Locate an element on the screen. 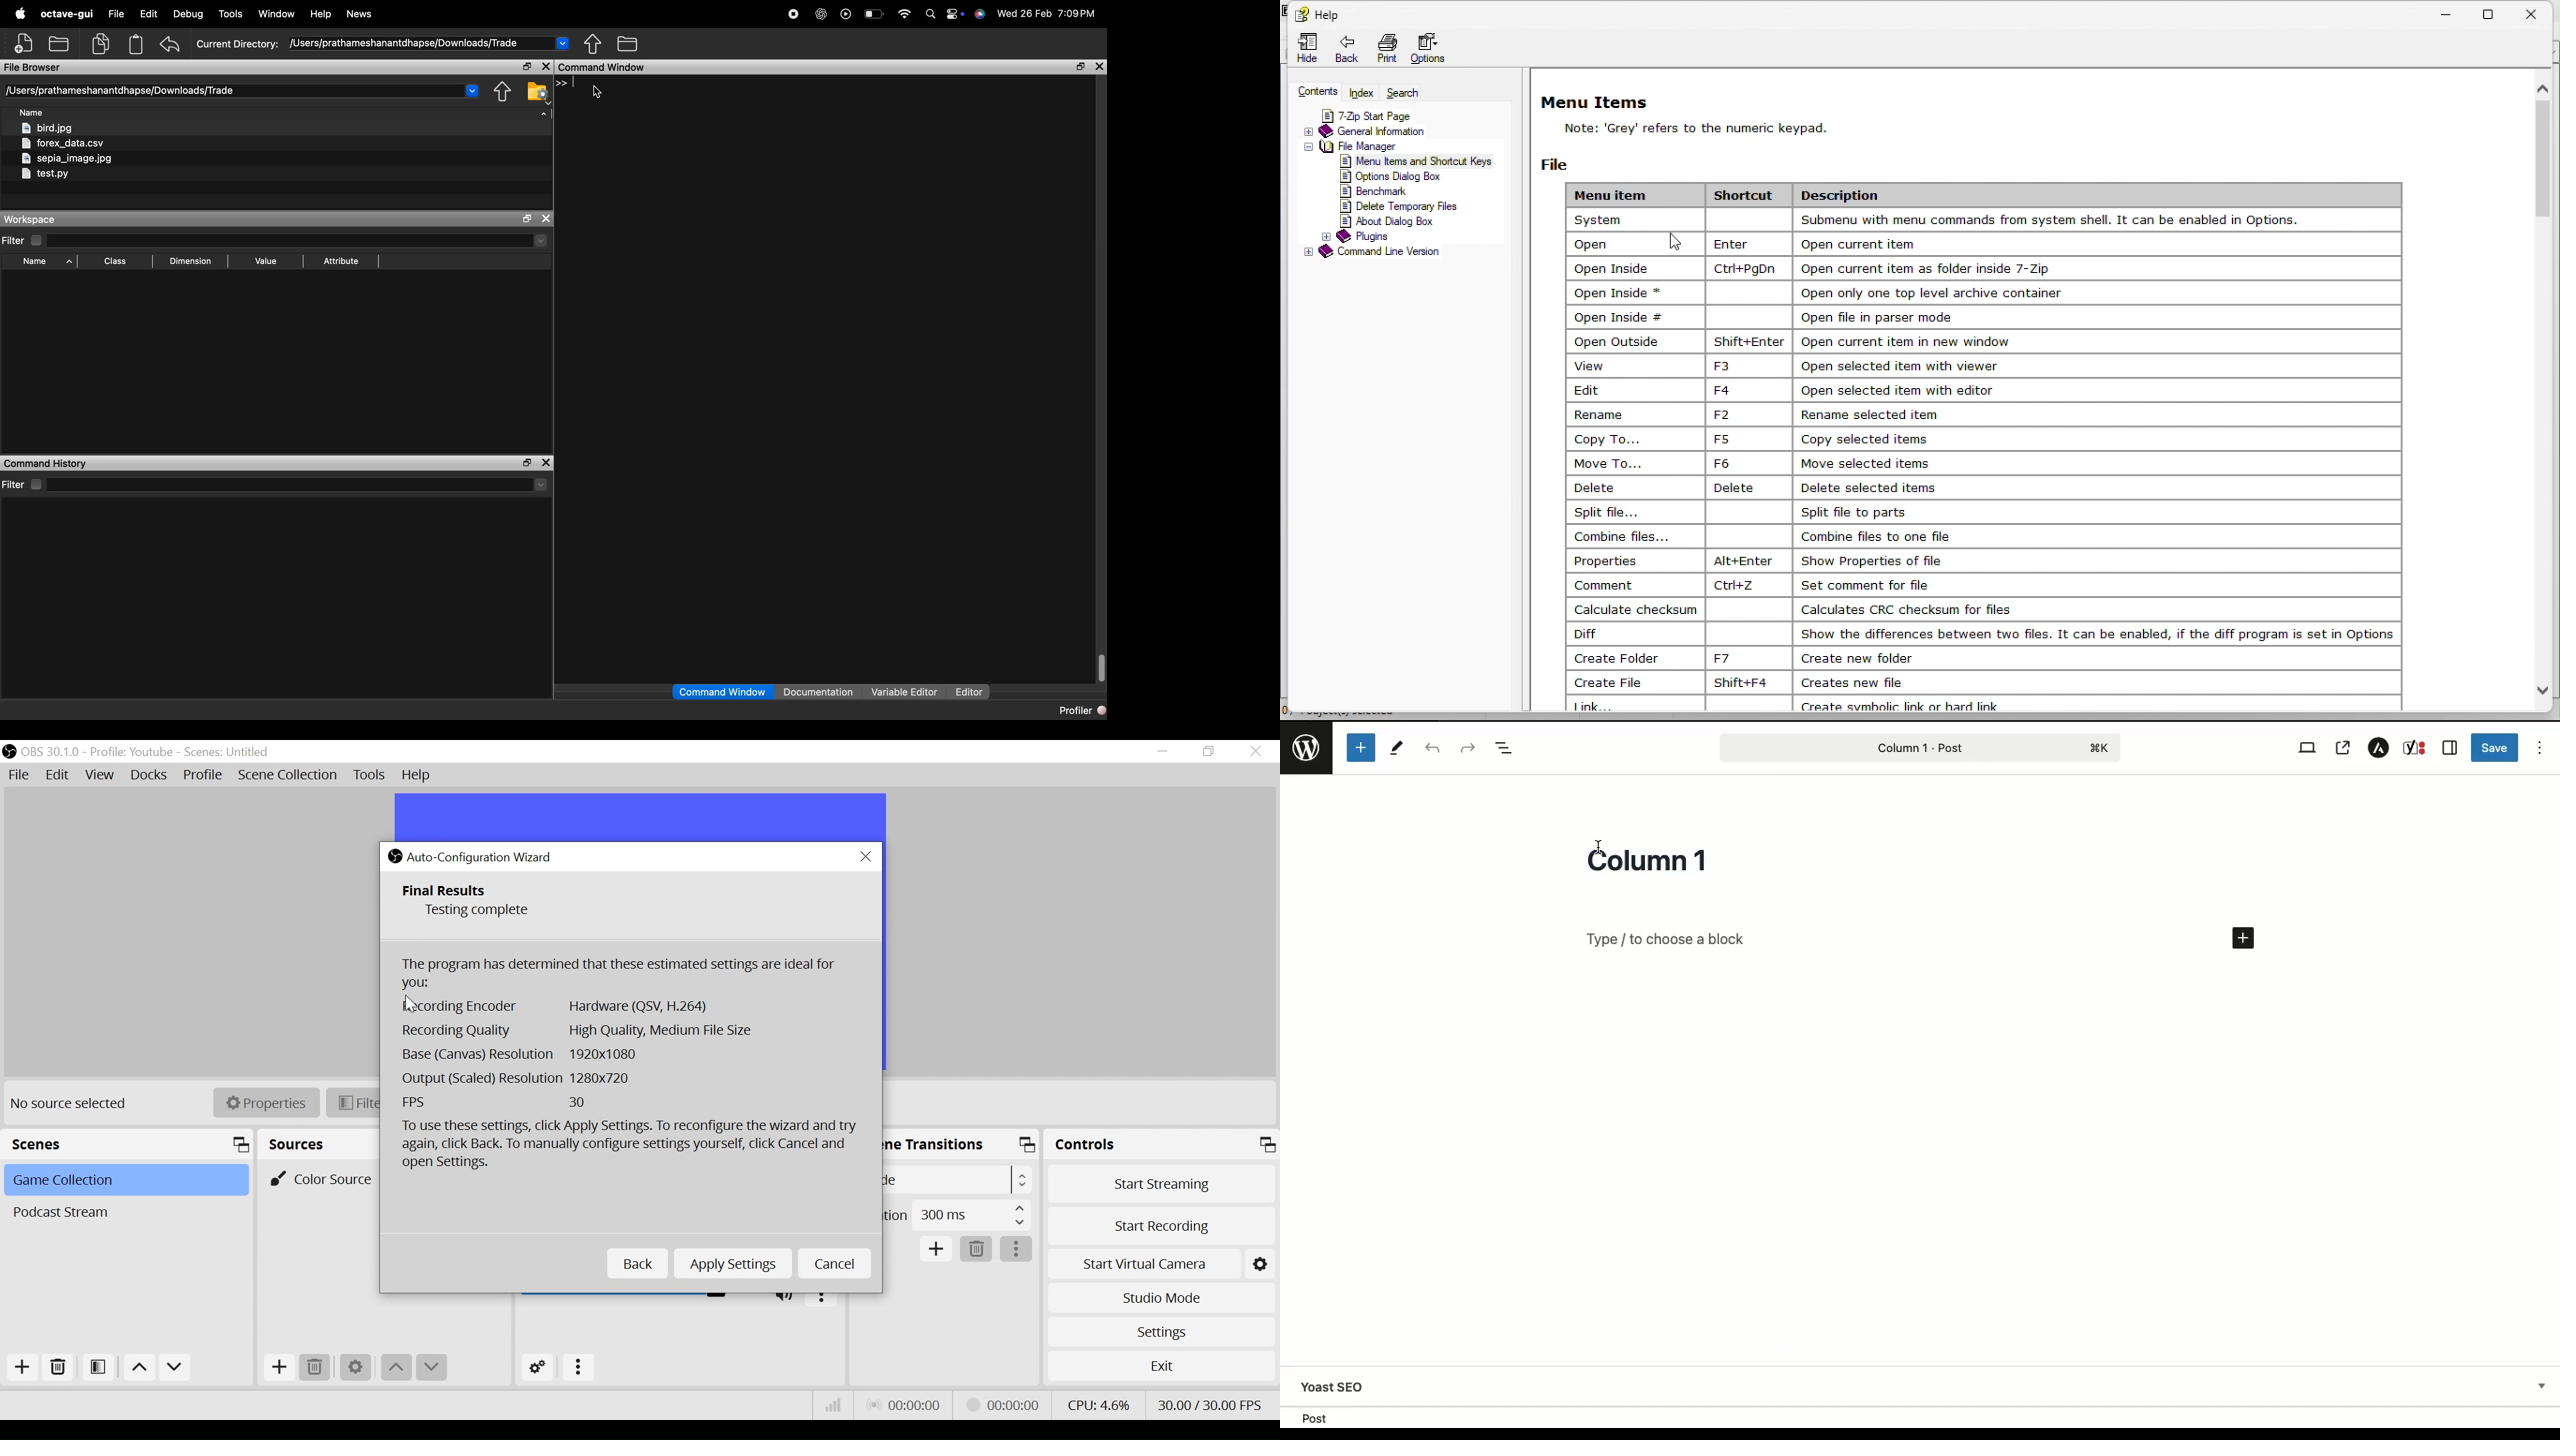  Frame Per Second is located at coordinates (545, 1103).